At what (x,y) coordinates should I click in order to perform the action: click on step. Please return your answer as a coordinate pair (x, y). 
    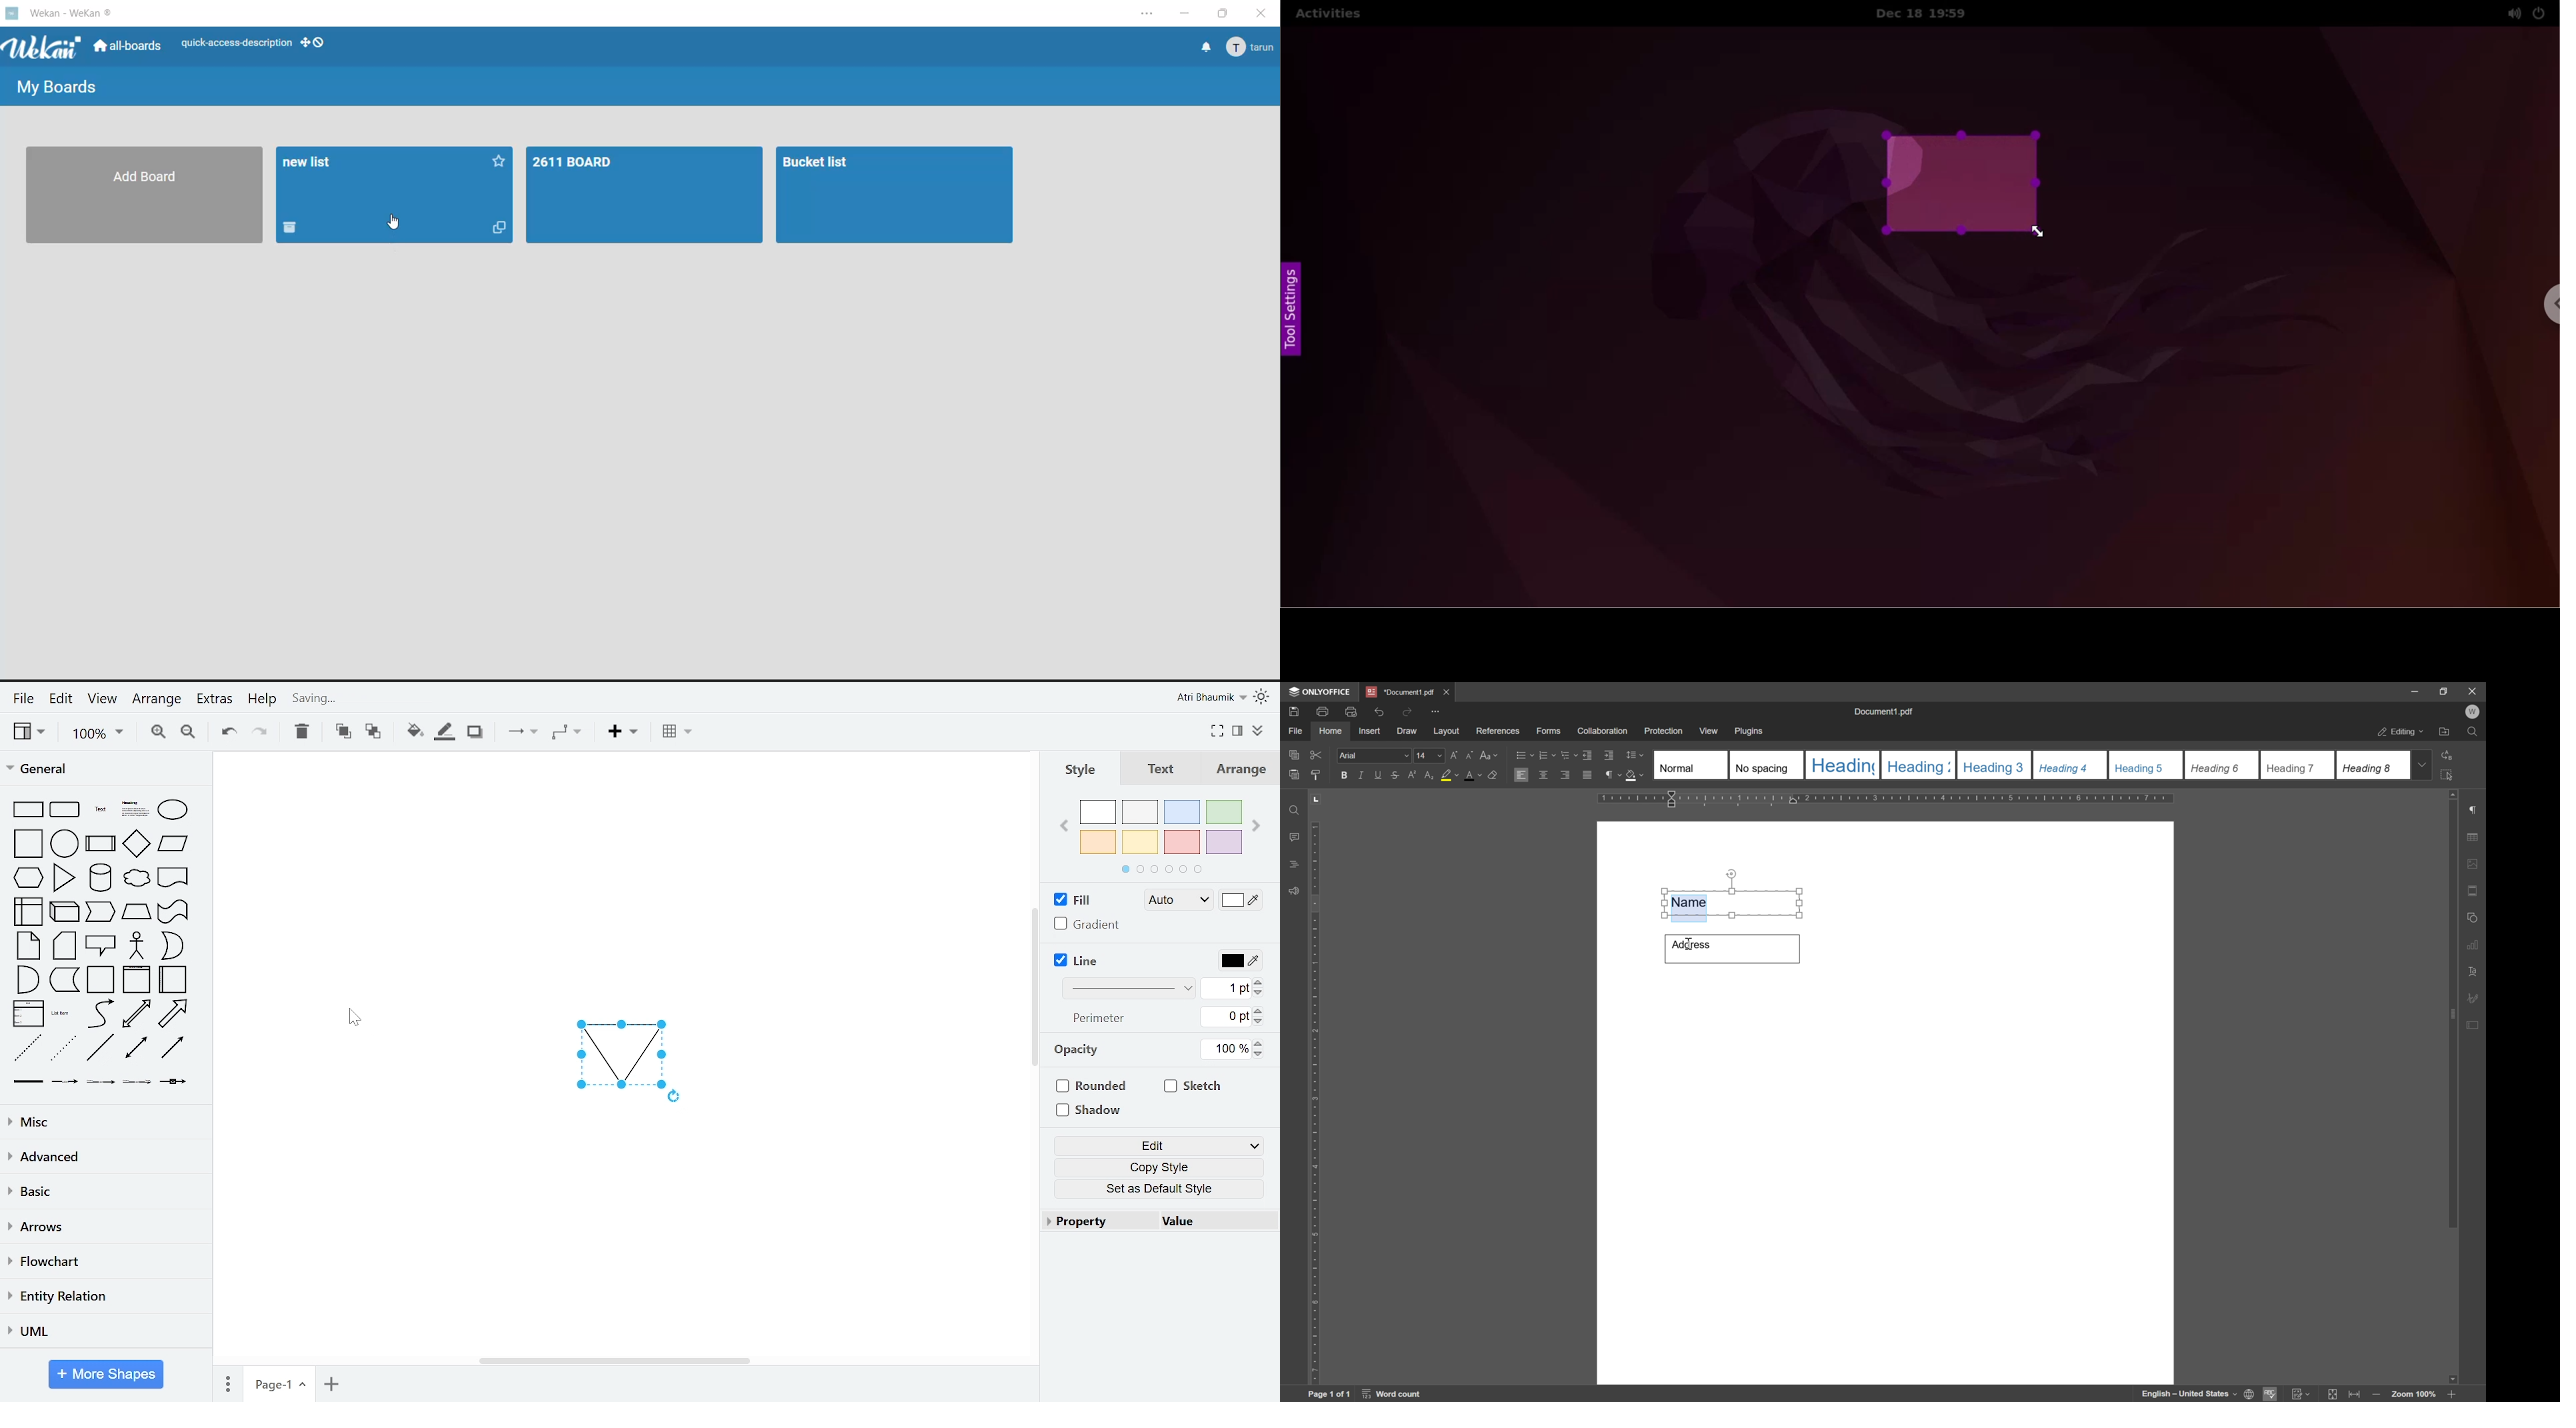
    Looking at the image, I should click on (102, 913).